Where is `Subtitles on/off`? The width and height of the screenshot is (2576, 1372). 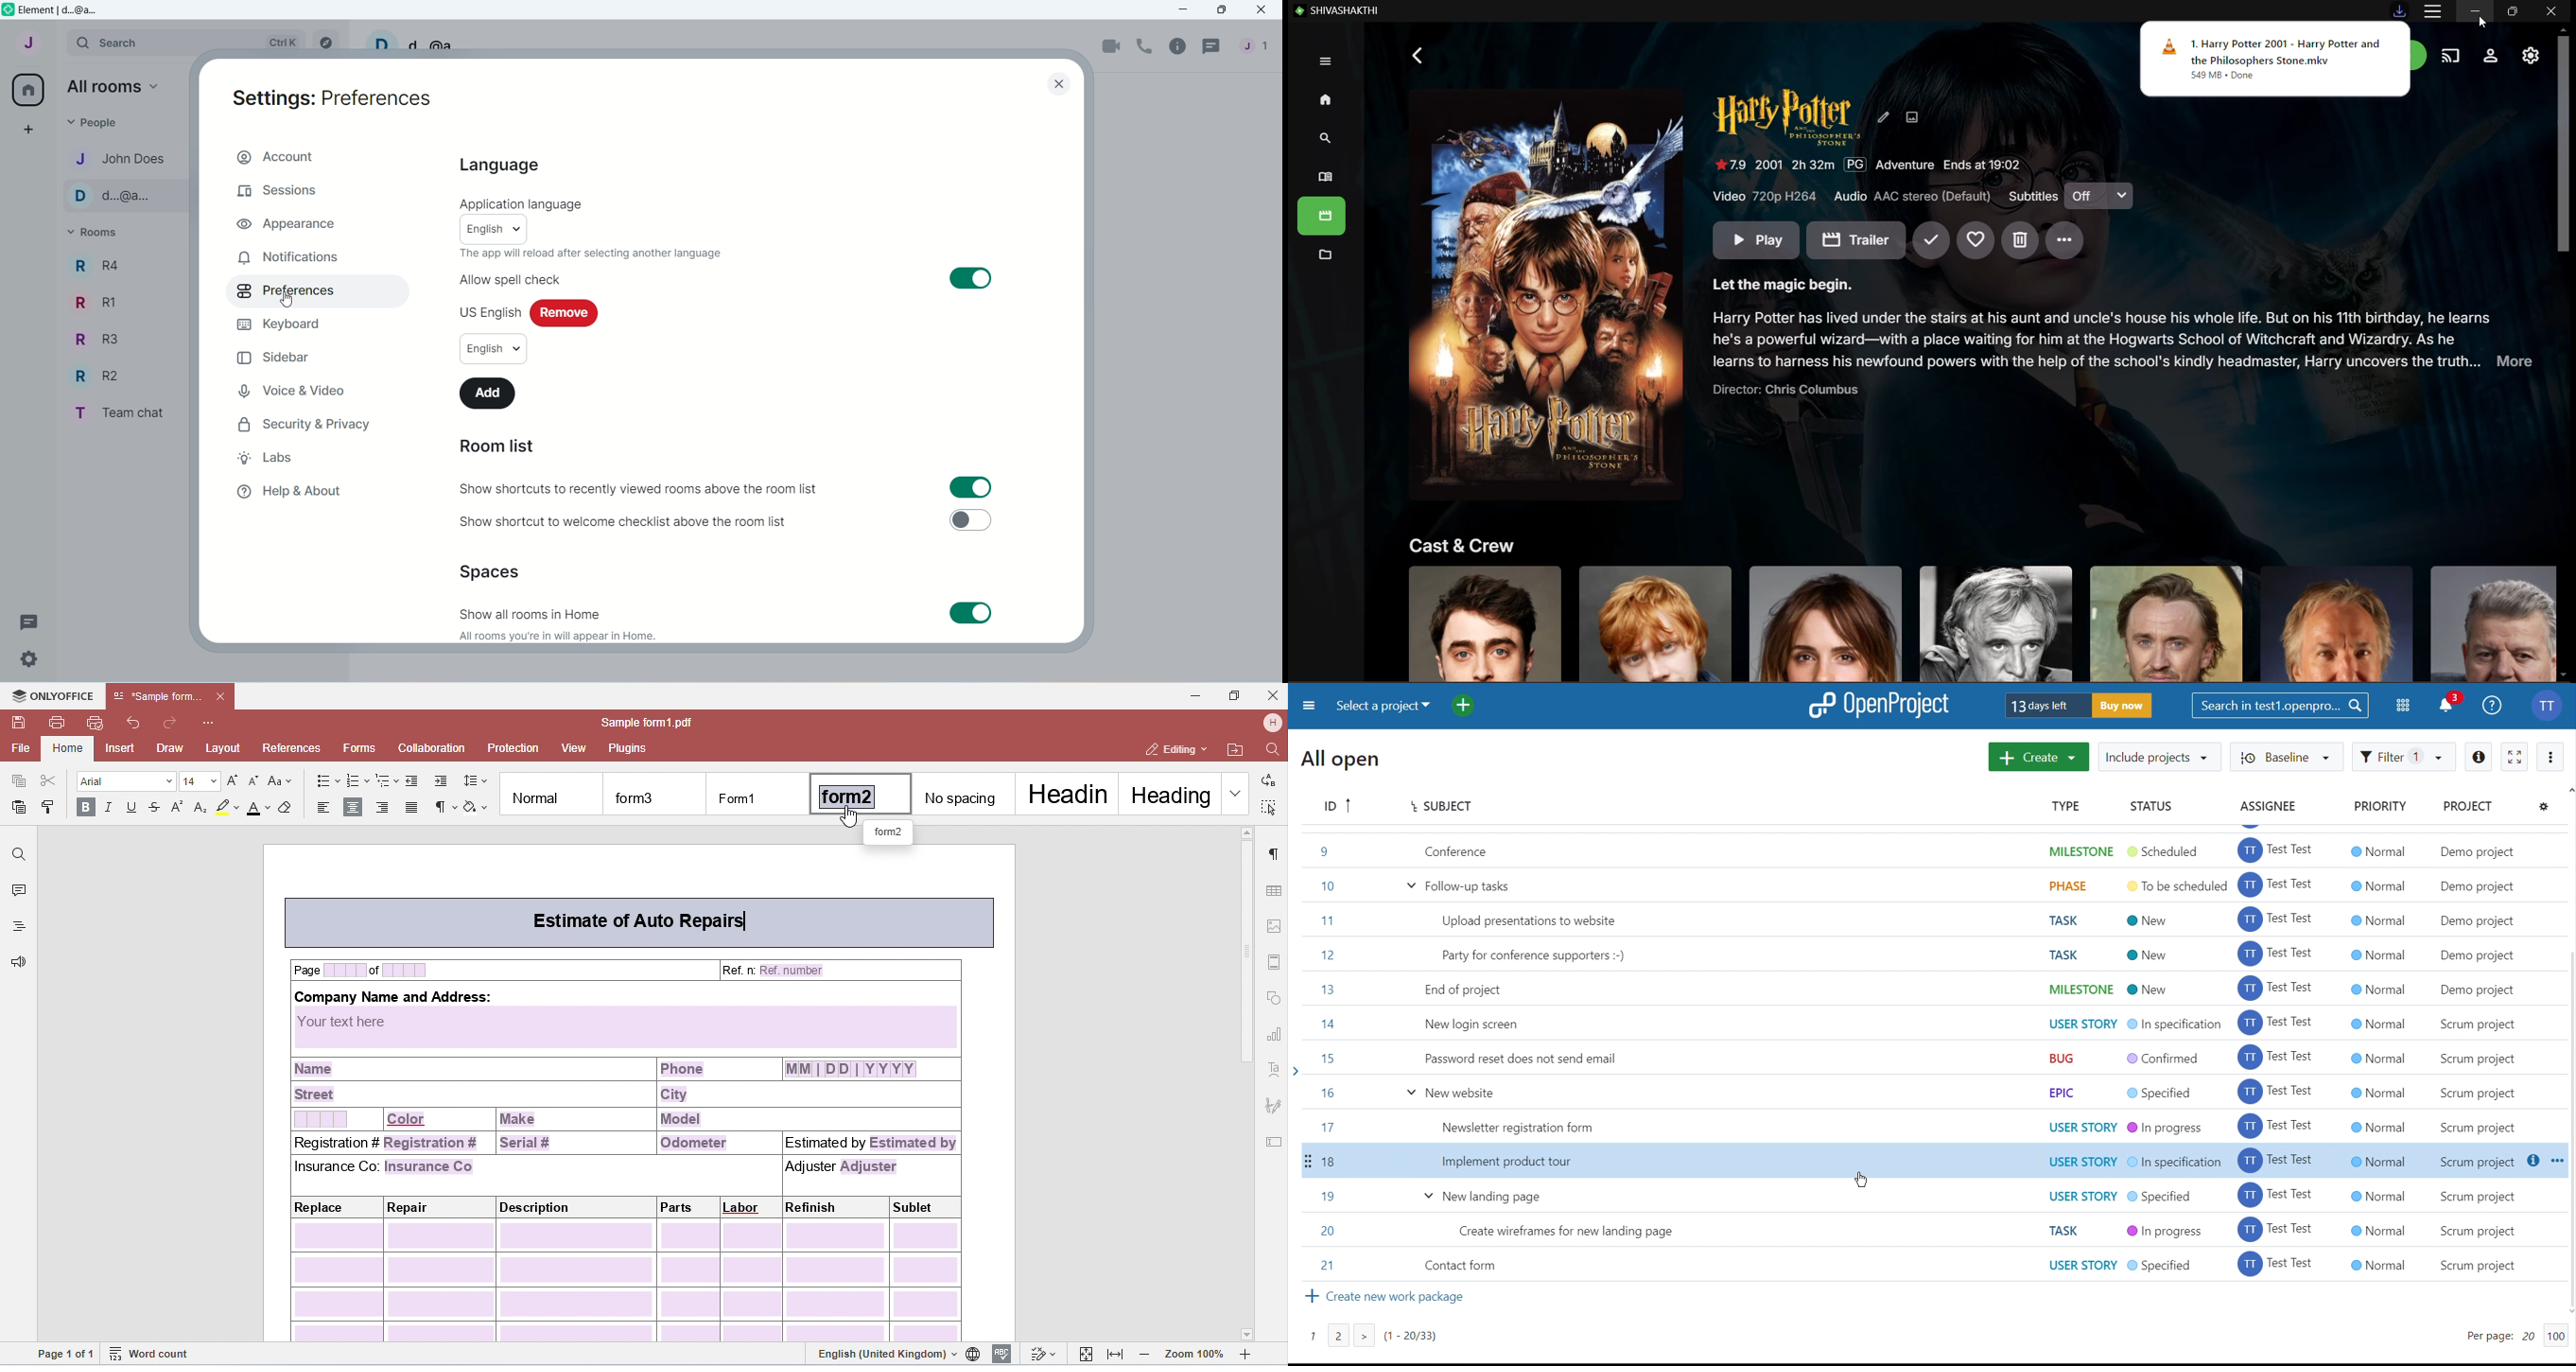
Subtitles on/off is located at coordinates (2099, 195).